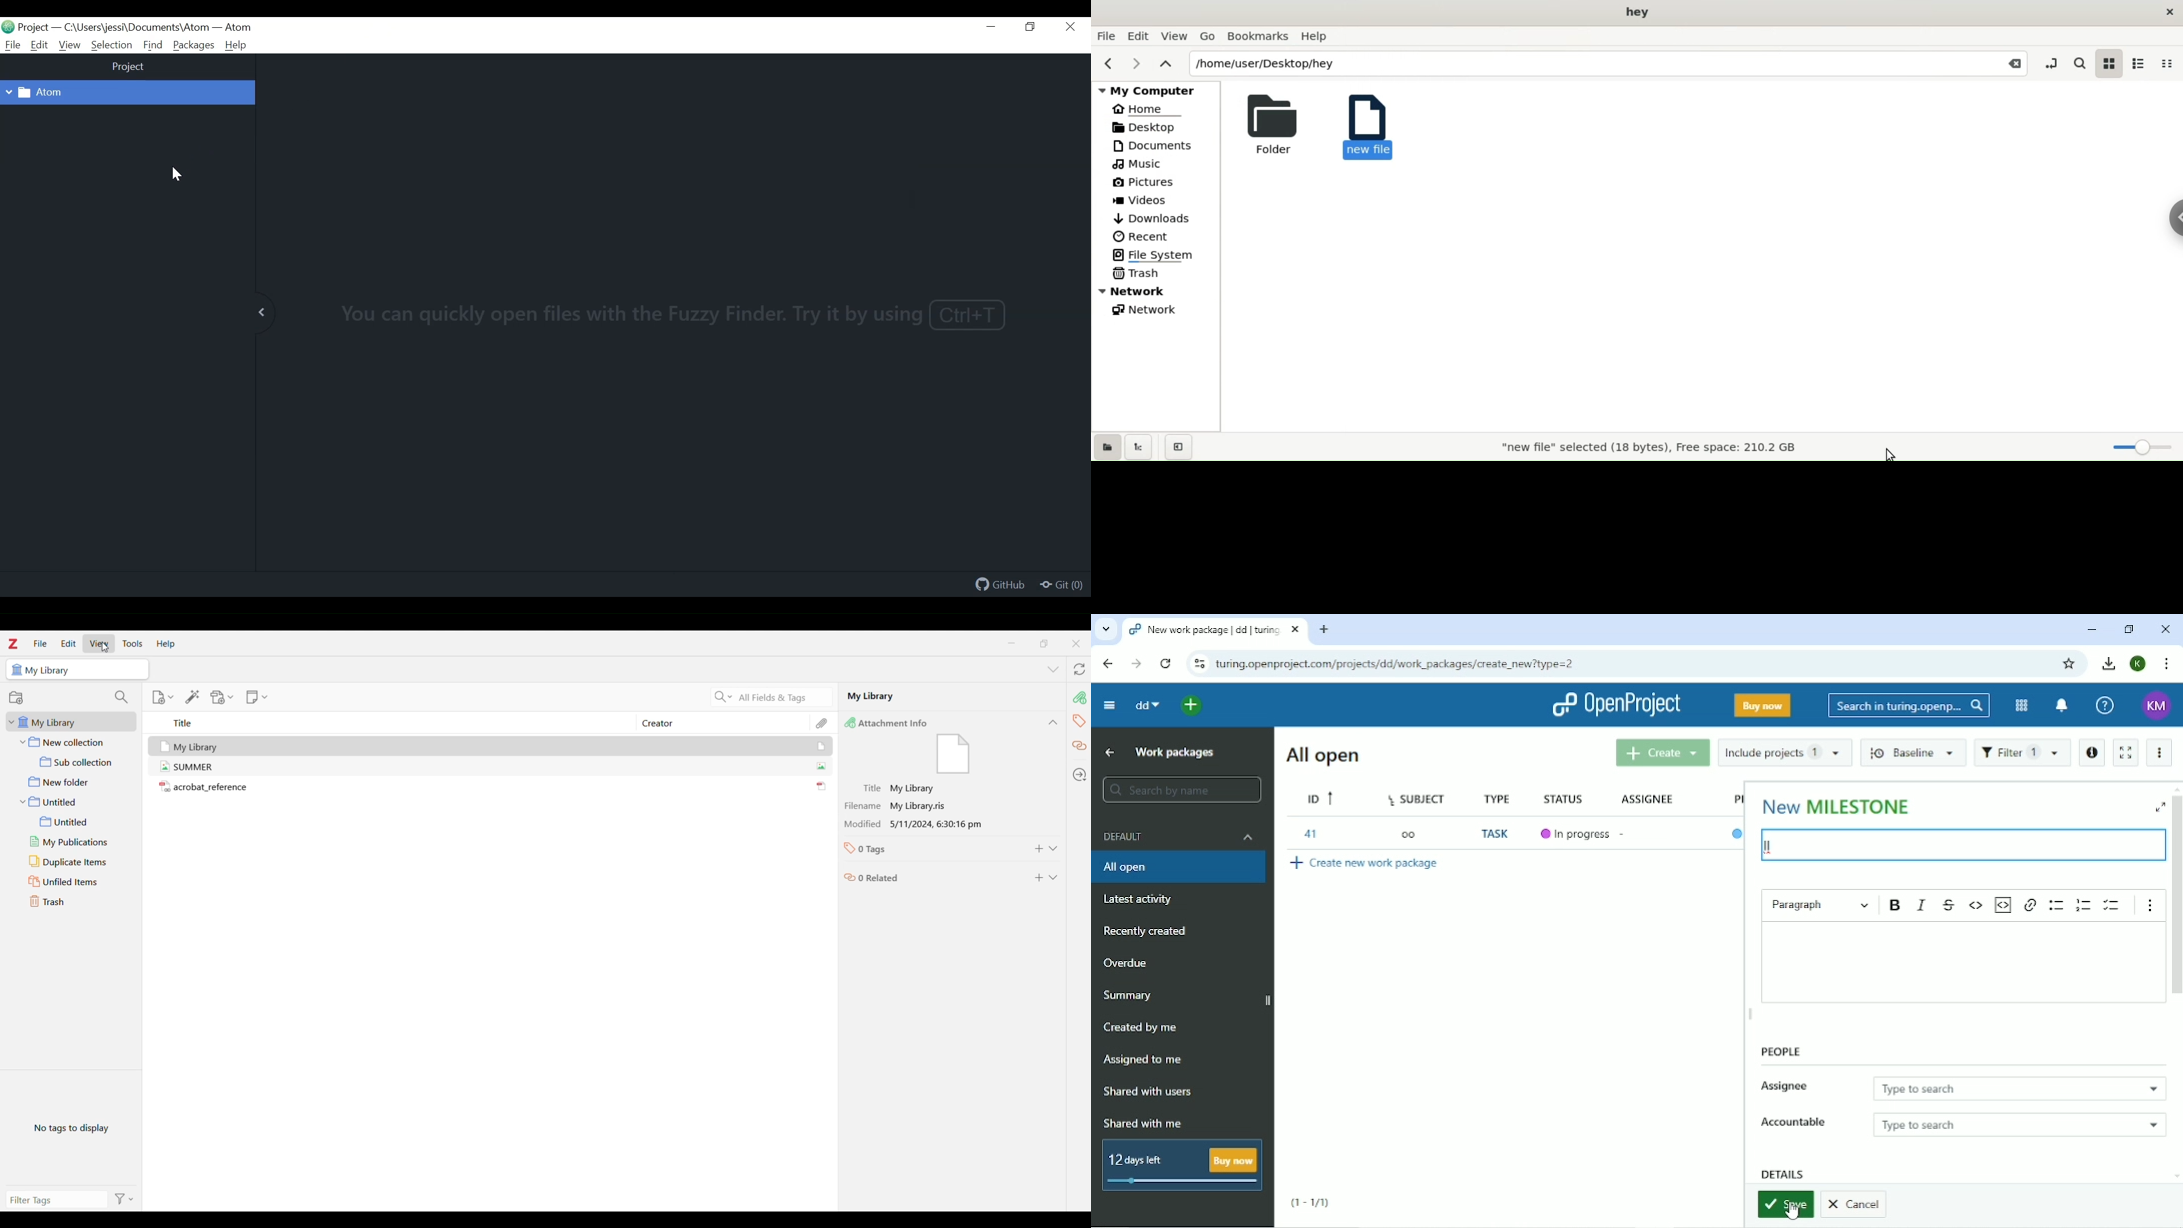  I want to click on New Milestone, so click(1837, 805).